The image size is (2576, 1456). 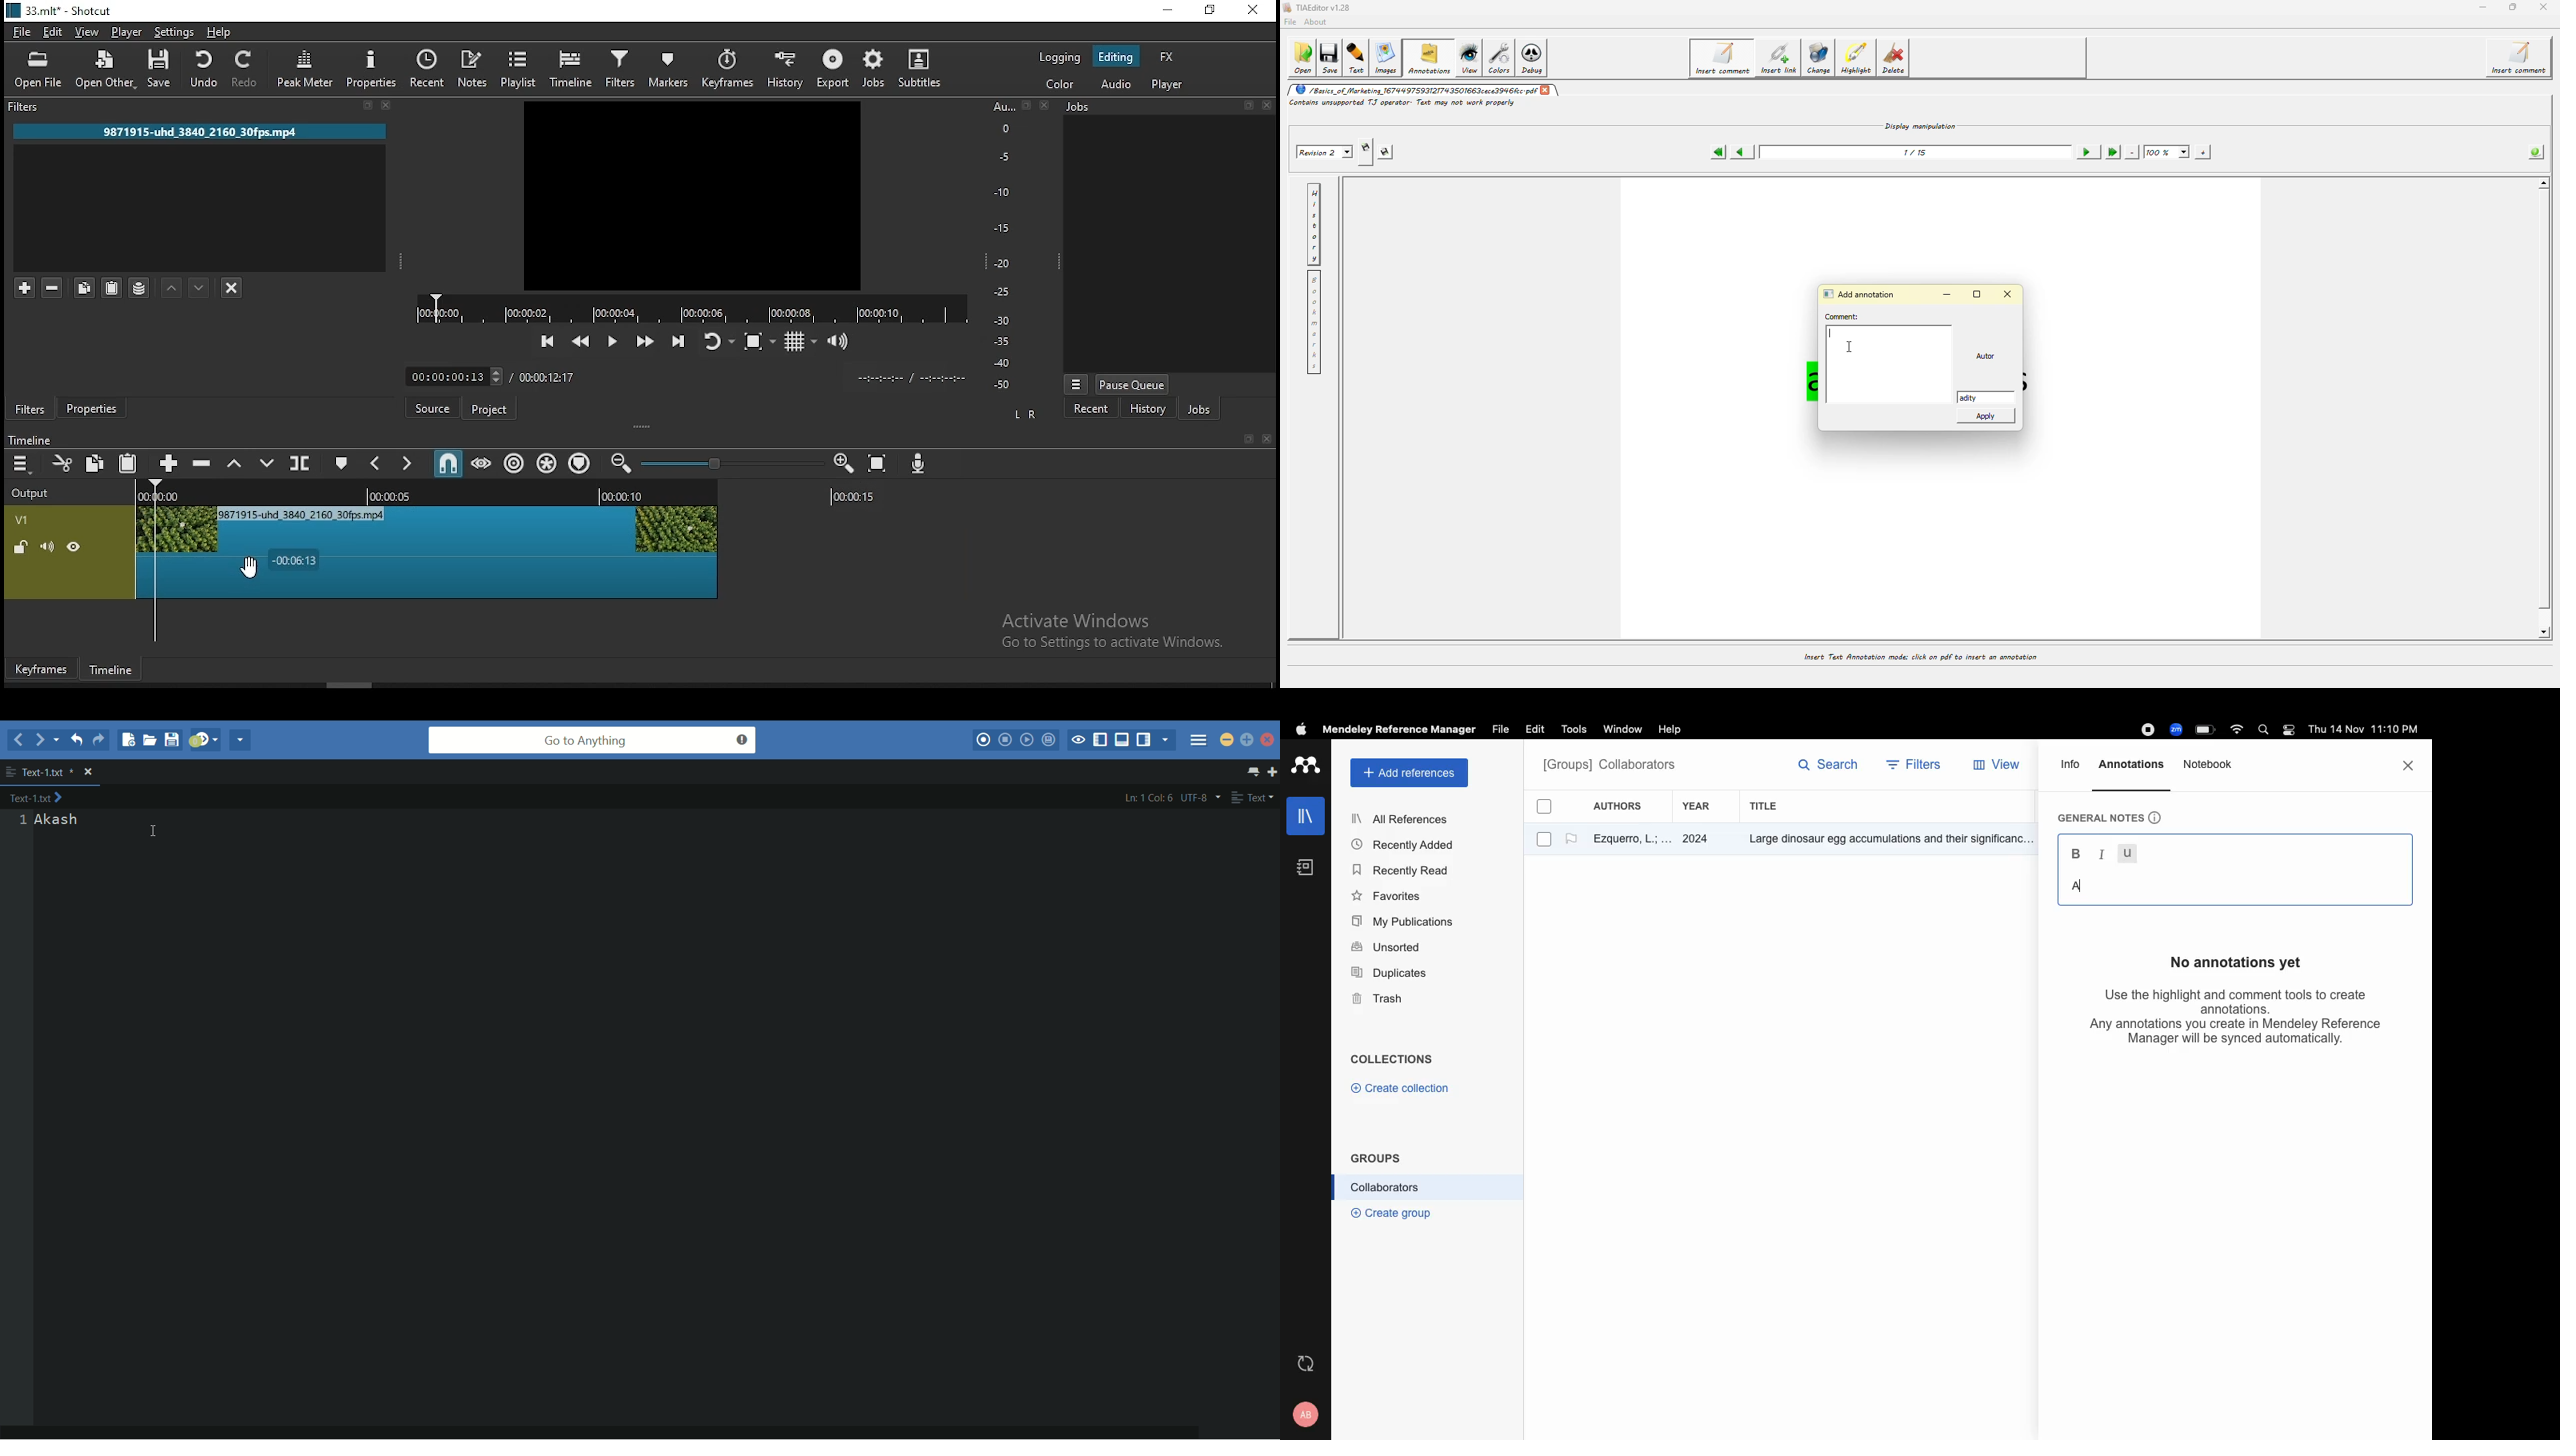 What do you see at coordinates (1171, 86) in the screenshot?
I see `player` at bounding box center [1171, 86].